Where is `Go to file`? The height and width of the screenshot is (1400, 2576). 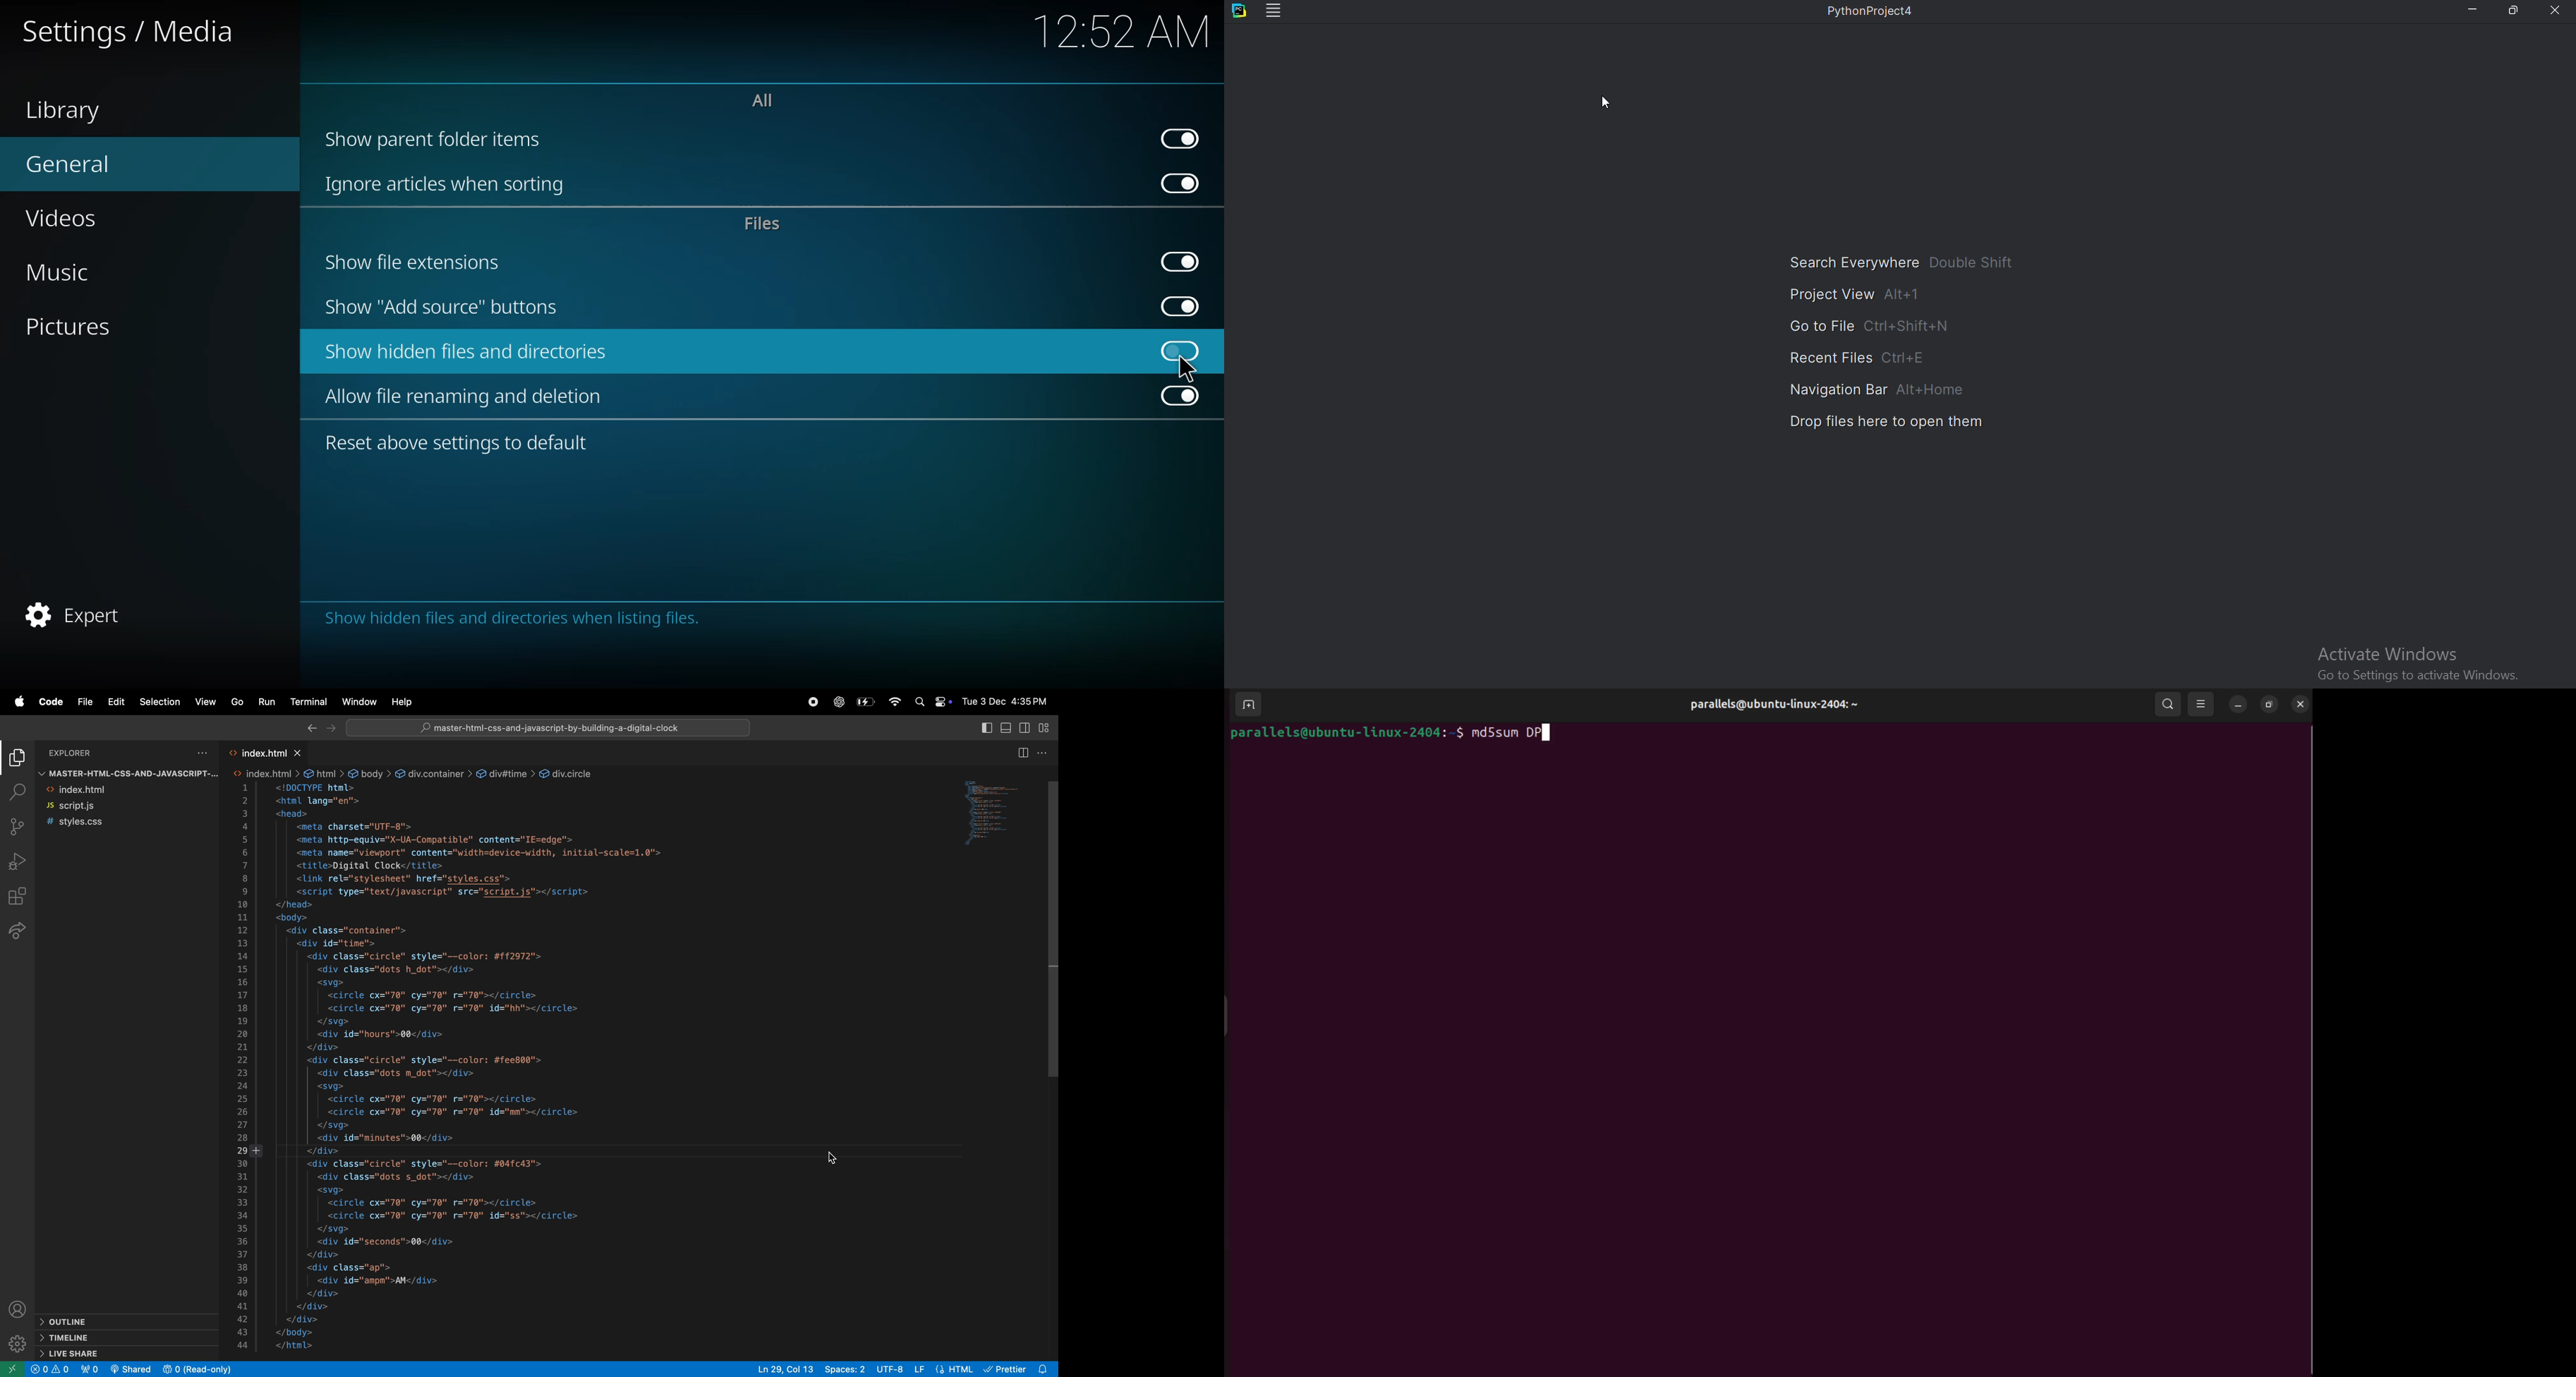
Go to file is located at coordinates (1869, 324).